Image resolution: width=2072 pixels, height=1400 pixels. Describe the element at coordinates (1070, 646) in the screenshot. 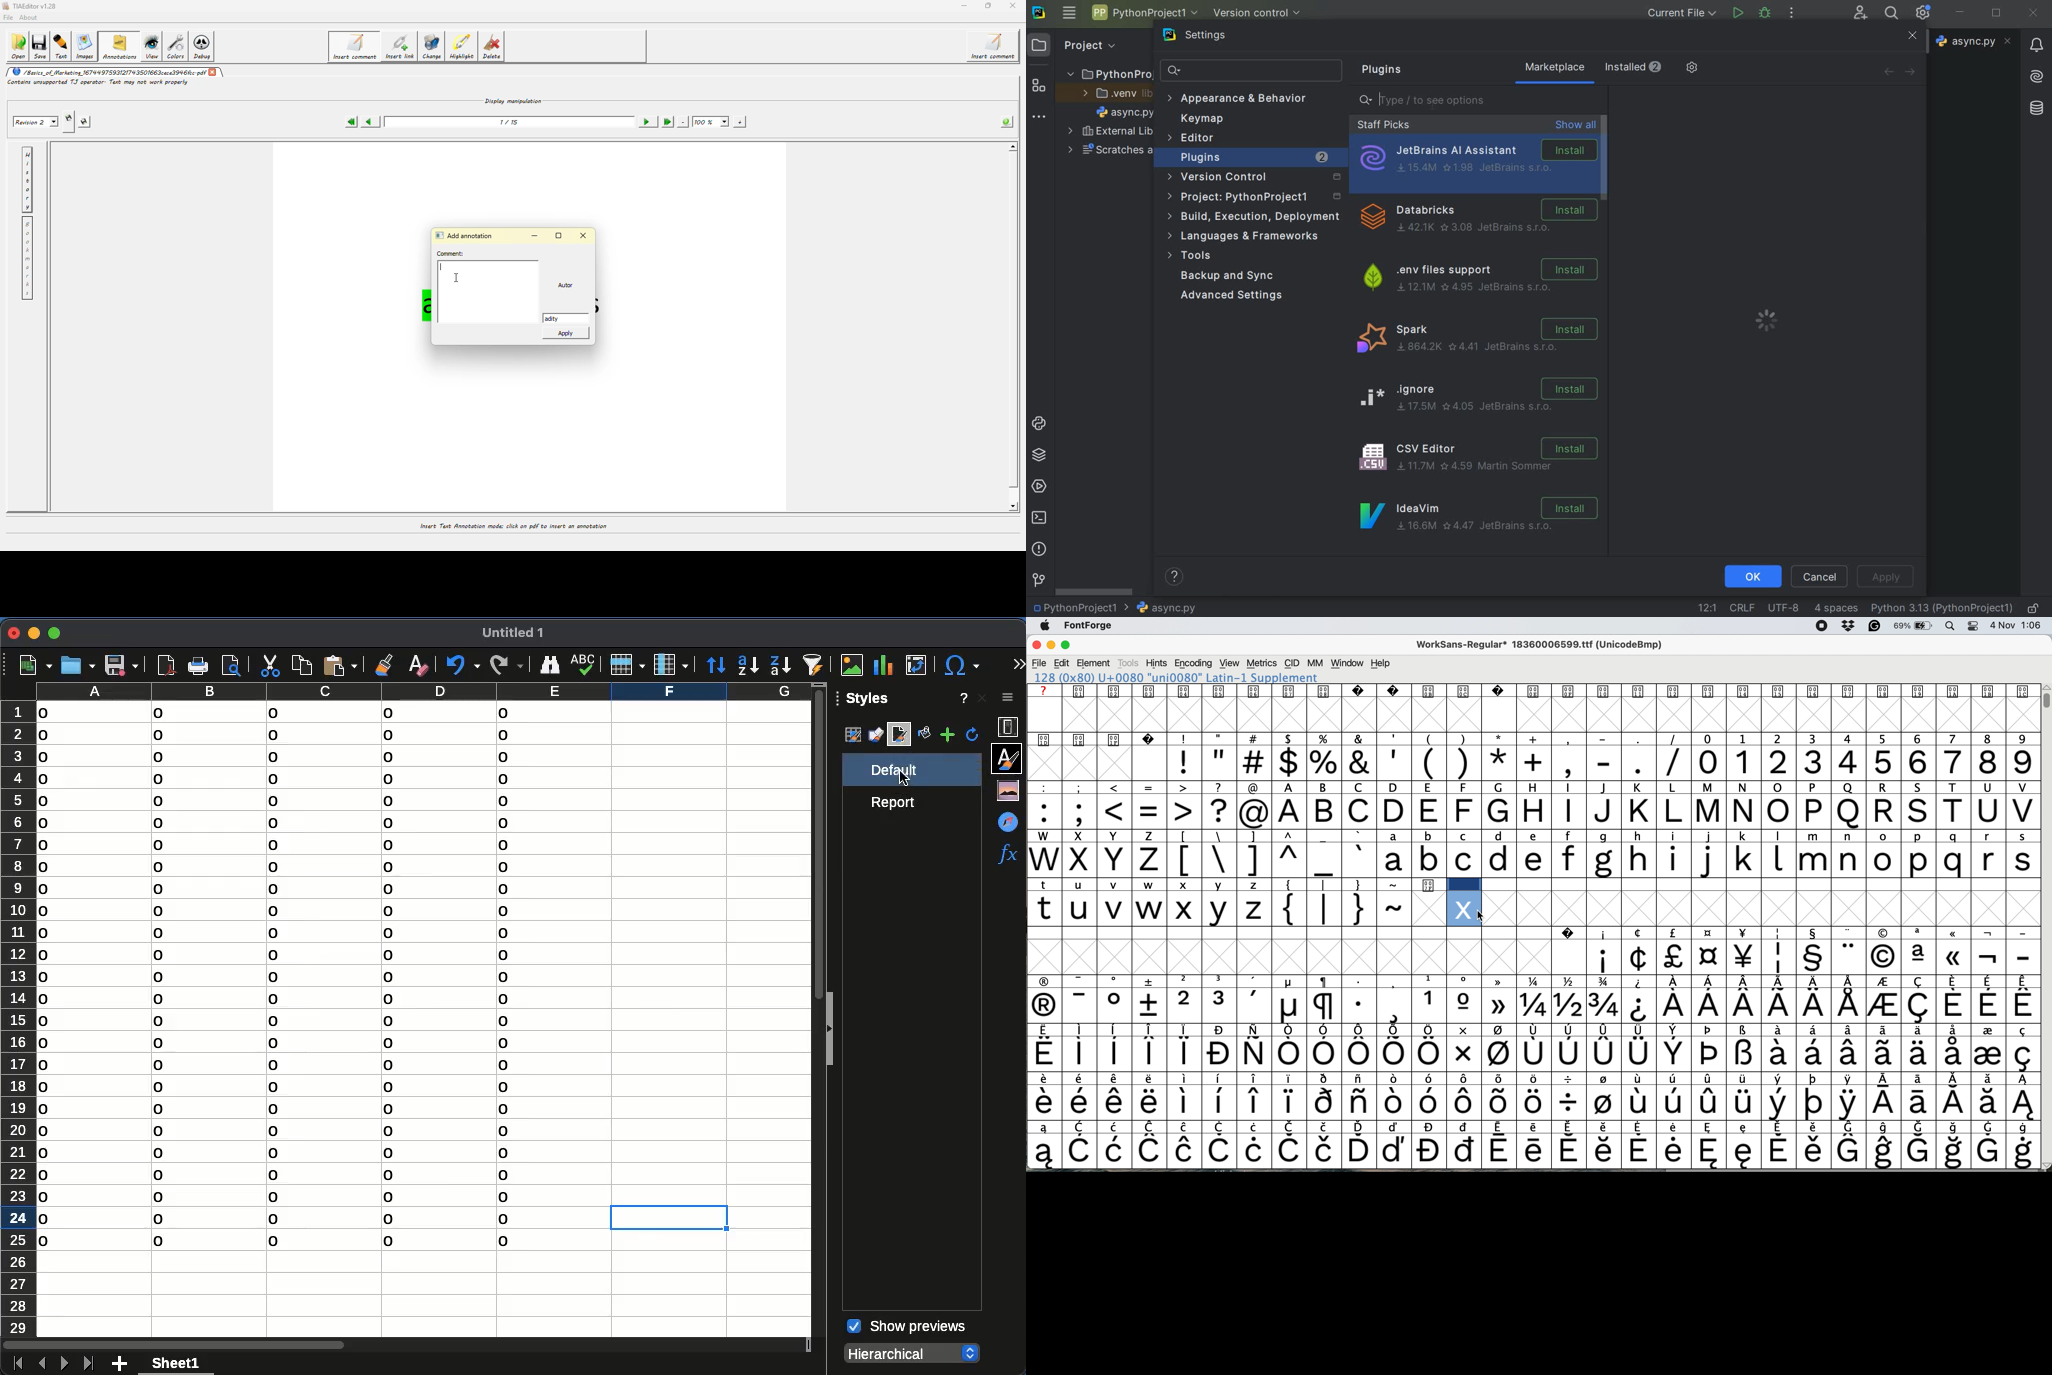

I see `maximise` at that location.